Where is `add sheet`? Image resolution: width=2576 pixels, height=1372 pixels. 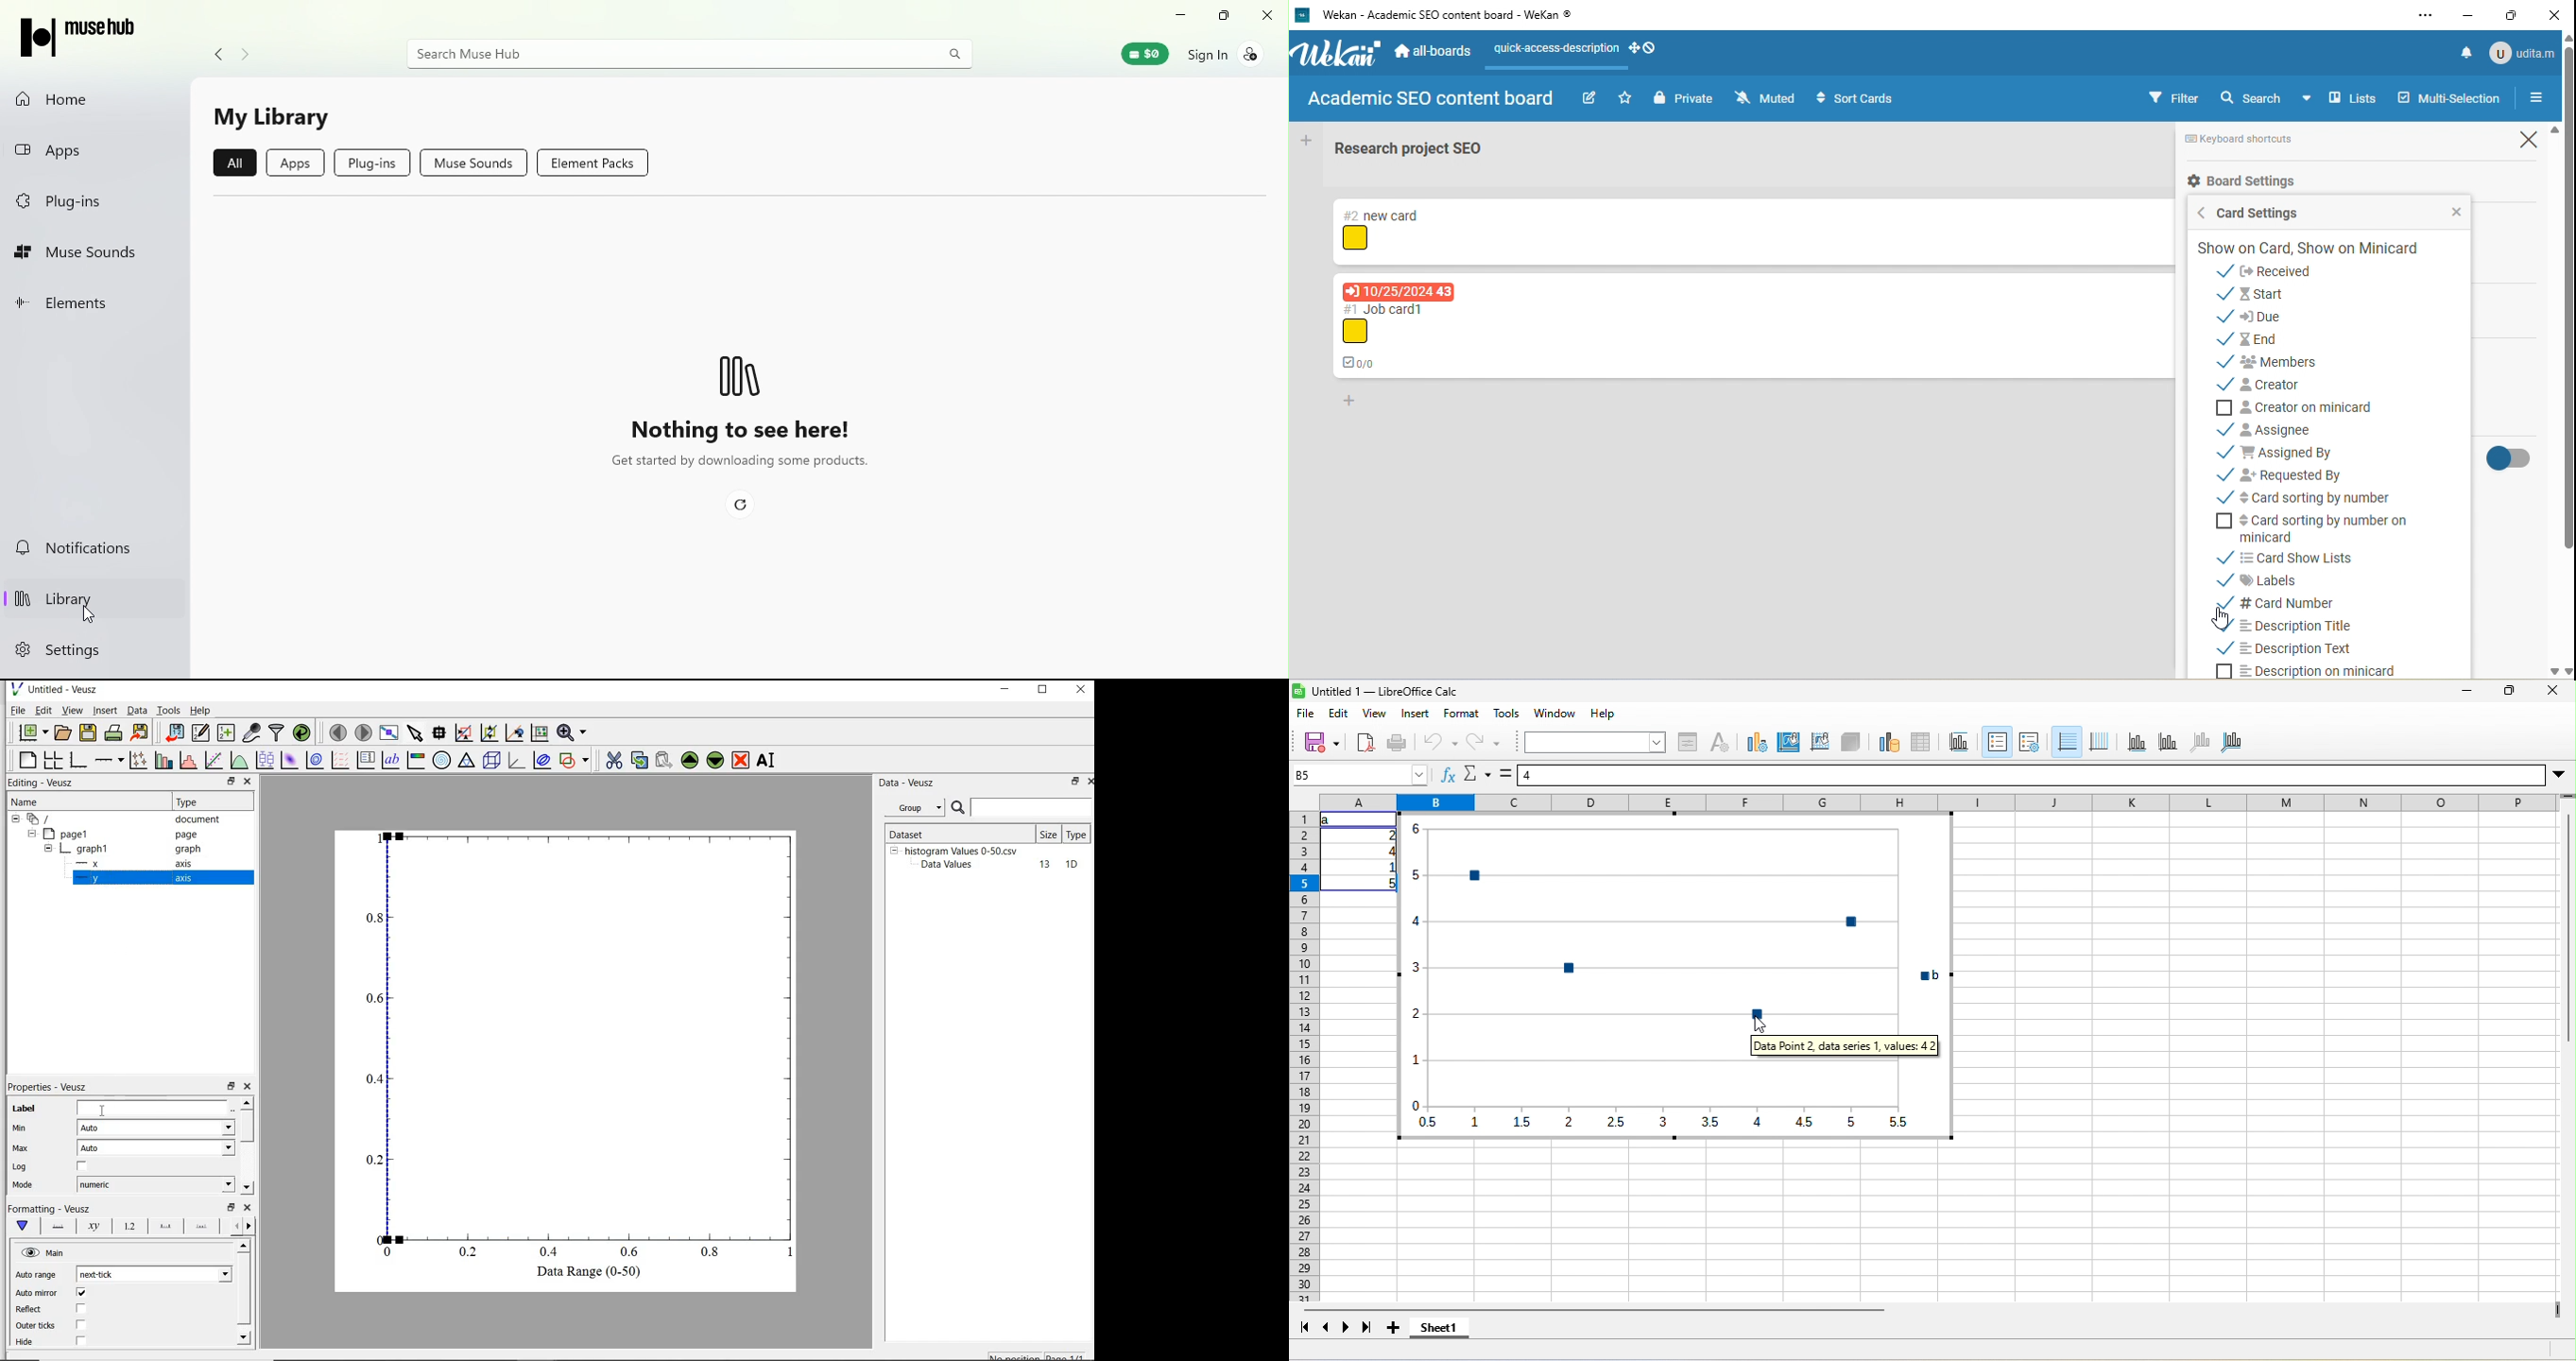 add sheet is located at coordinates (1394, 1327).